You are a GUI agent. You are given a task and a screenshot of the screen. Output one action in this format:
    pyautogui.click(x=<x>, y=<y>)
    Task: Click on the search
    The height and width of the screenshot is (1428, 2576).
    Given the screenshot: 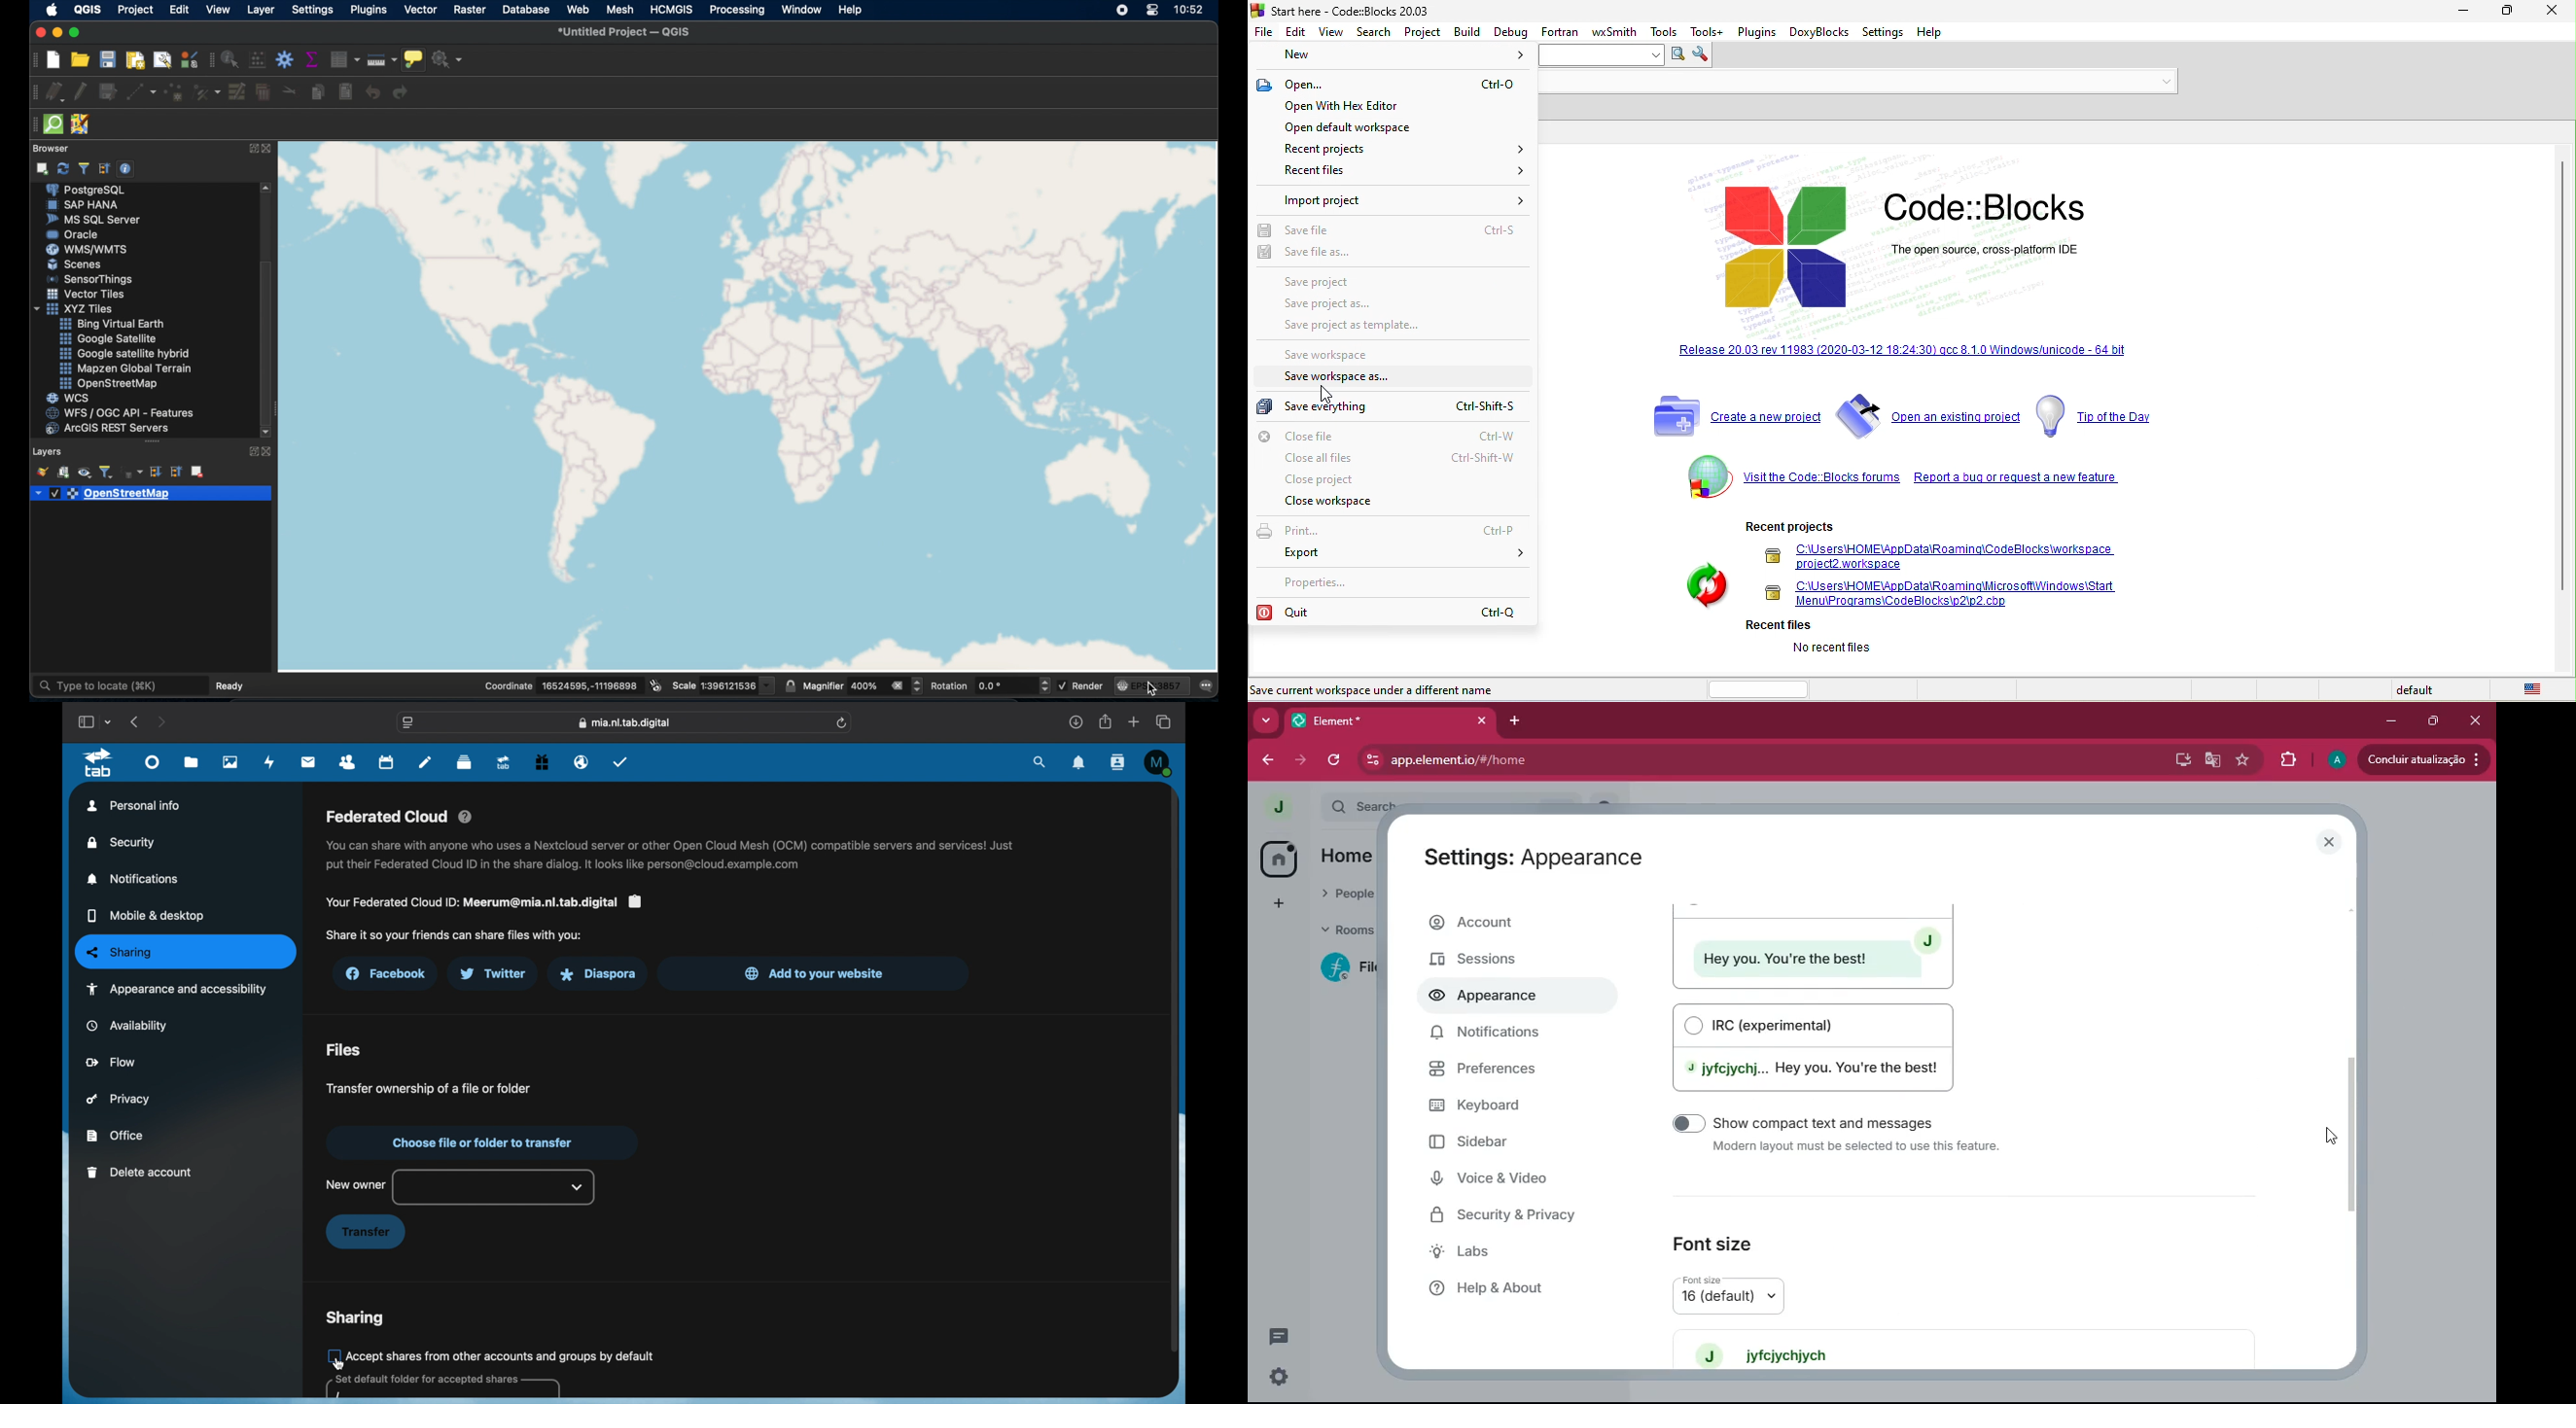 What is the action you would take?
    pyautogui.click(x=1041, y=762)
    